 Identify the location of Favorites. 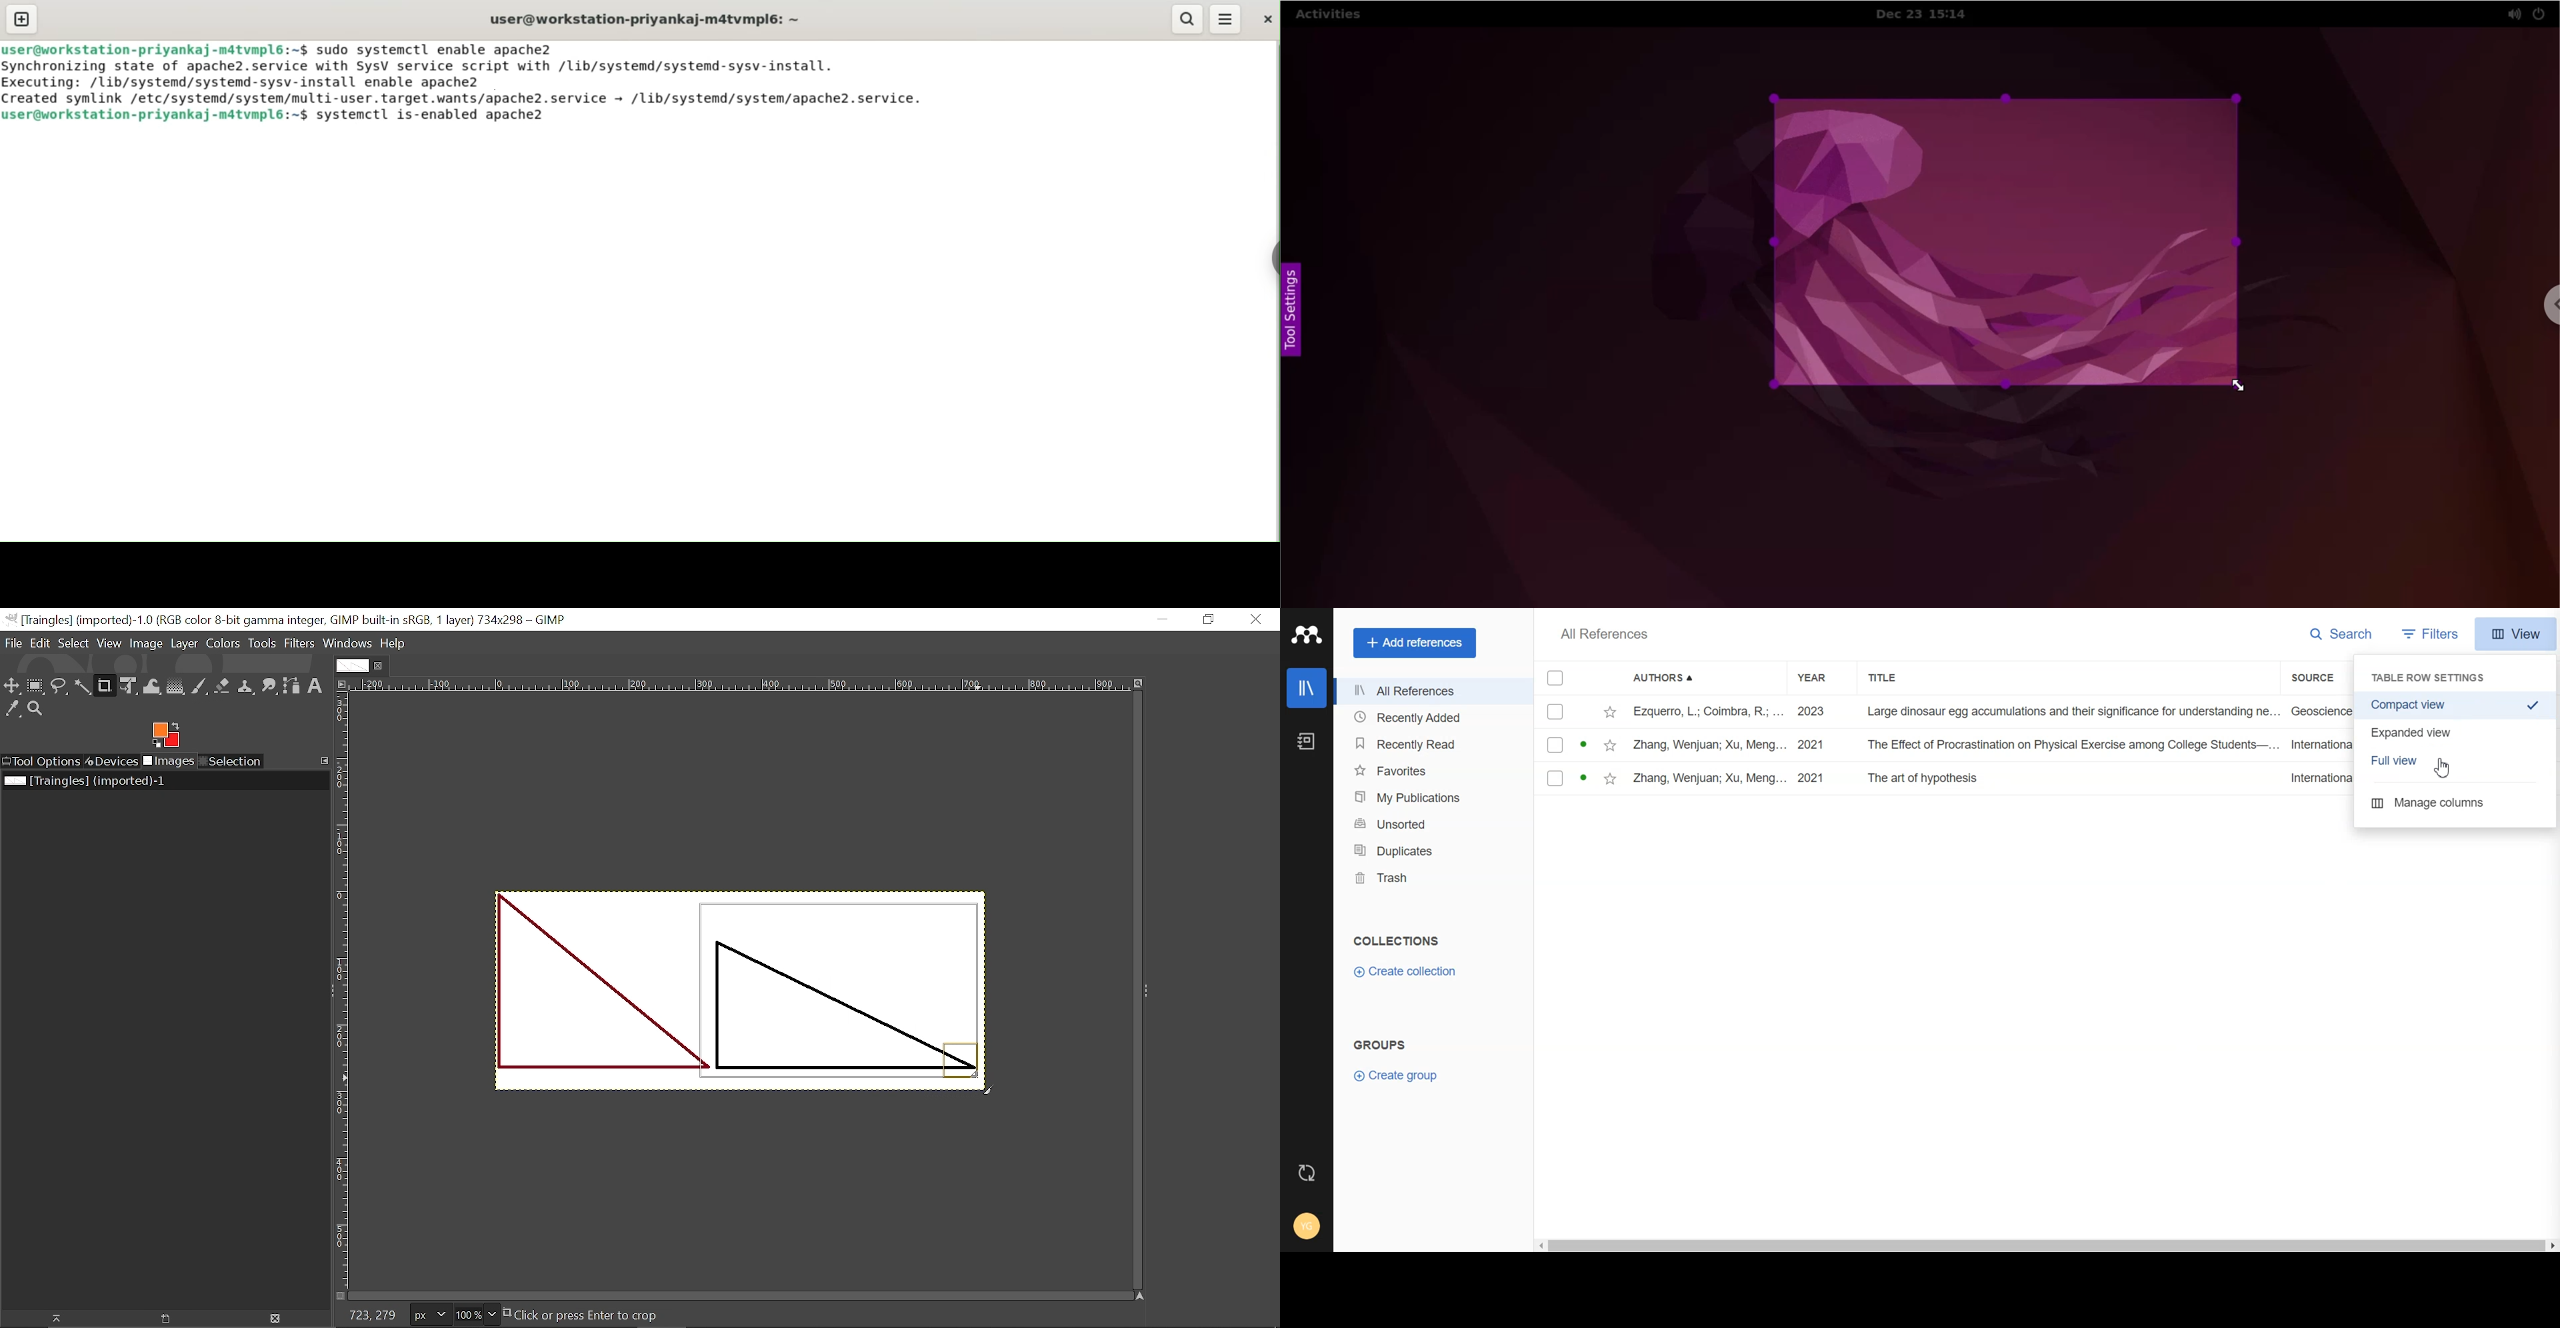
(1421, 771).